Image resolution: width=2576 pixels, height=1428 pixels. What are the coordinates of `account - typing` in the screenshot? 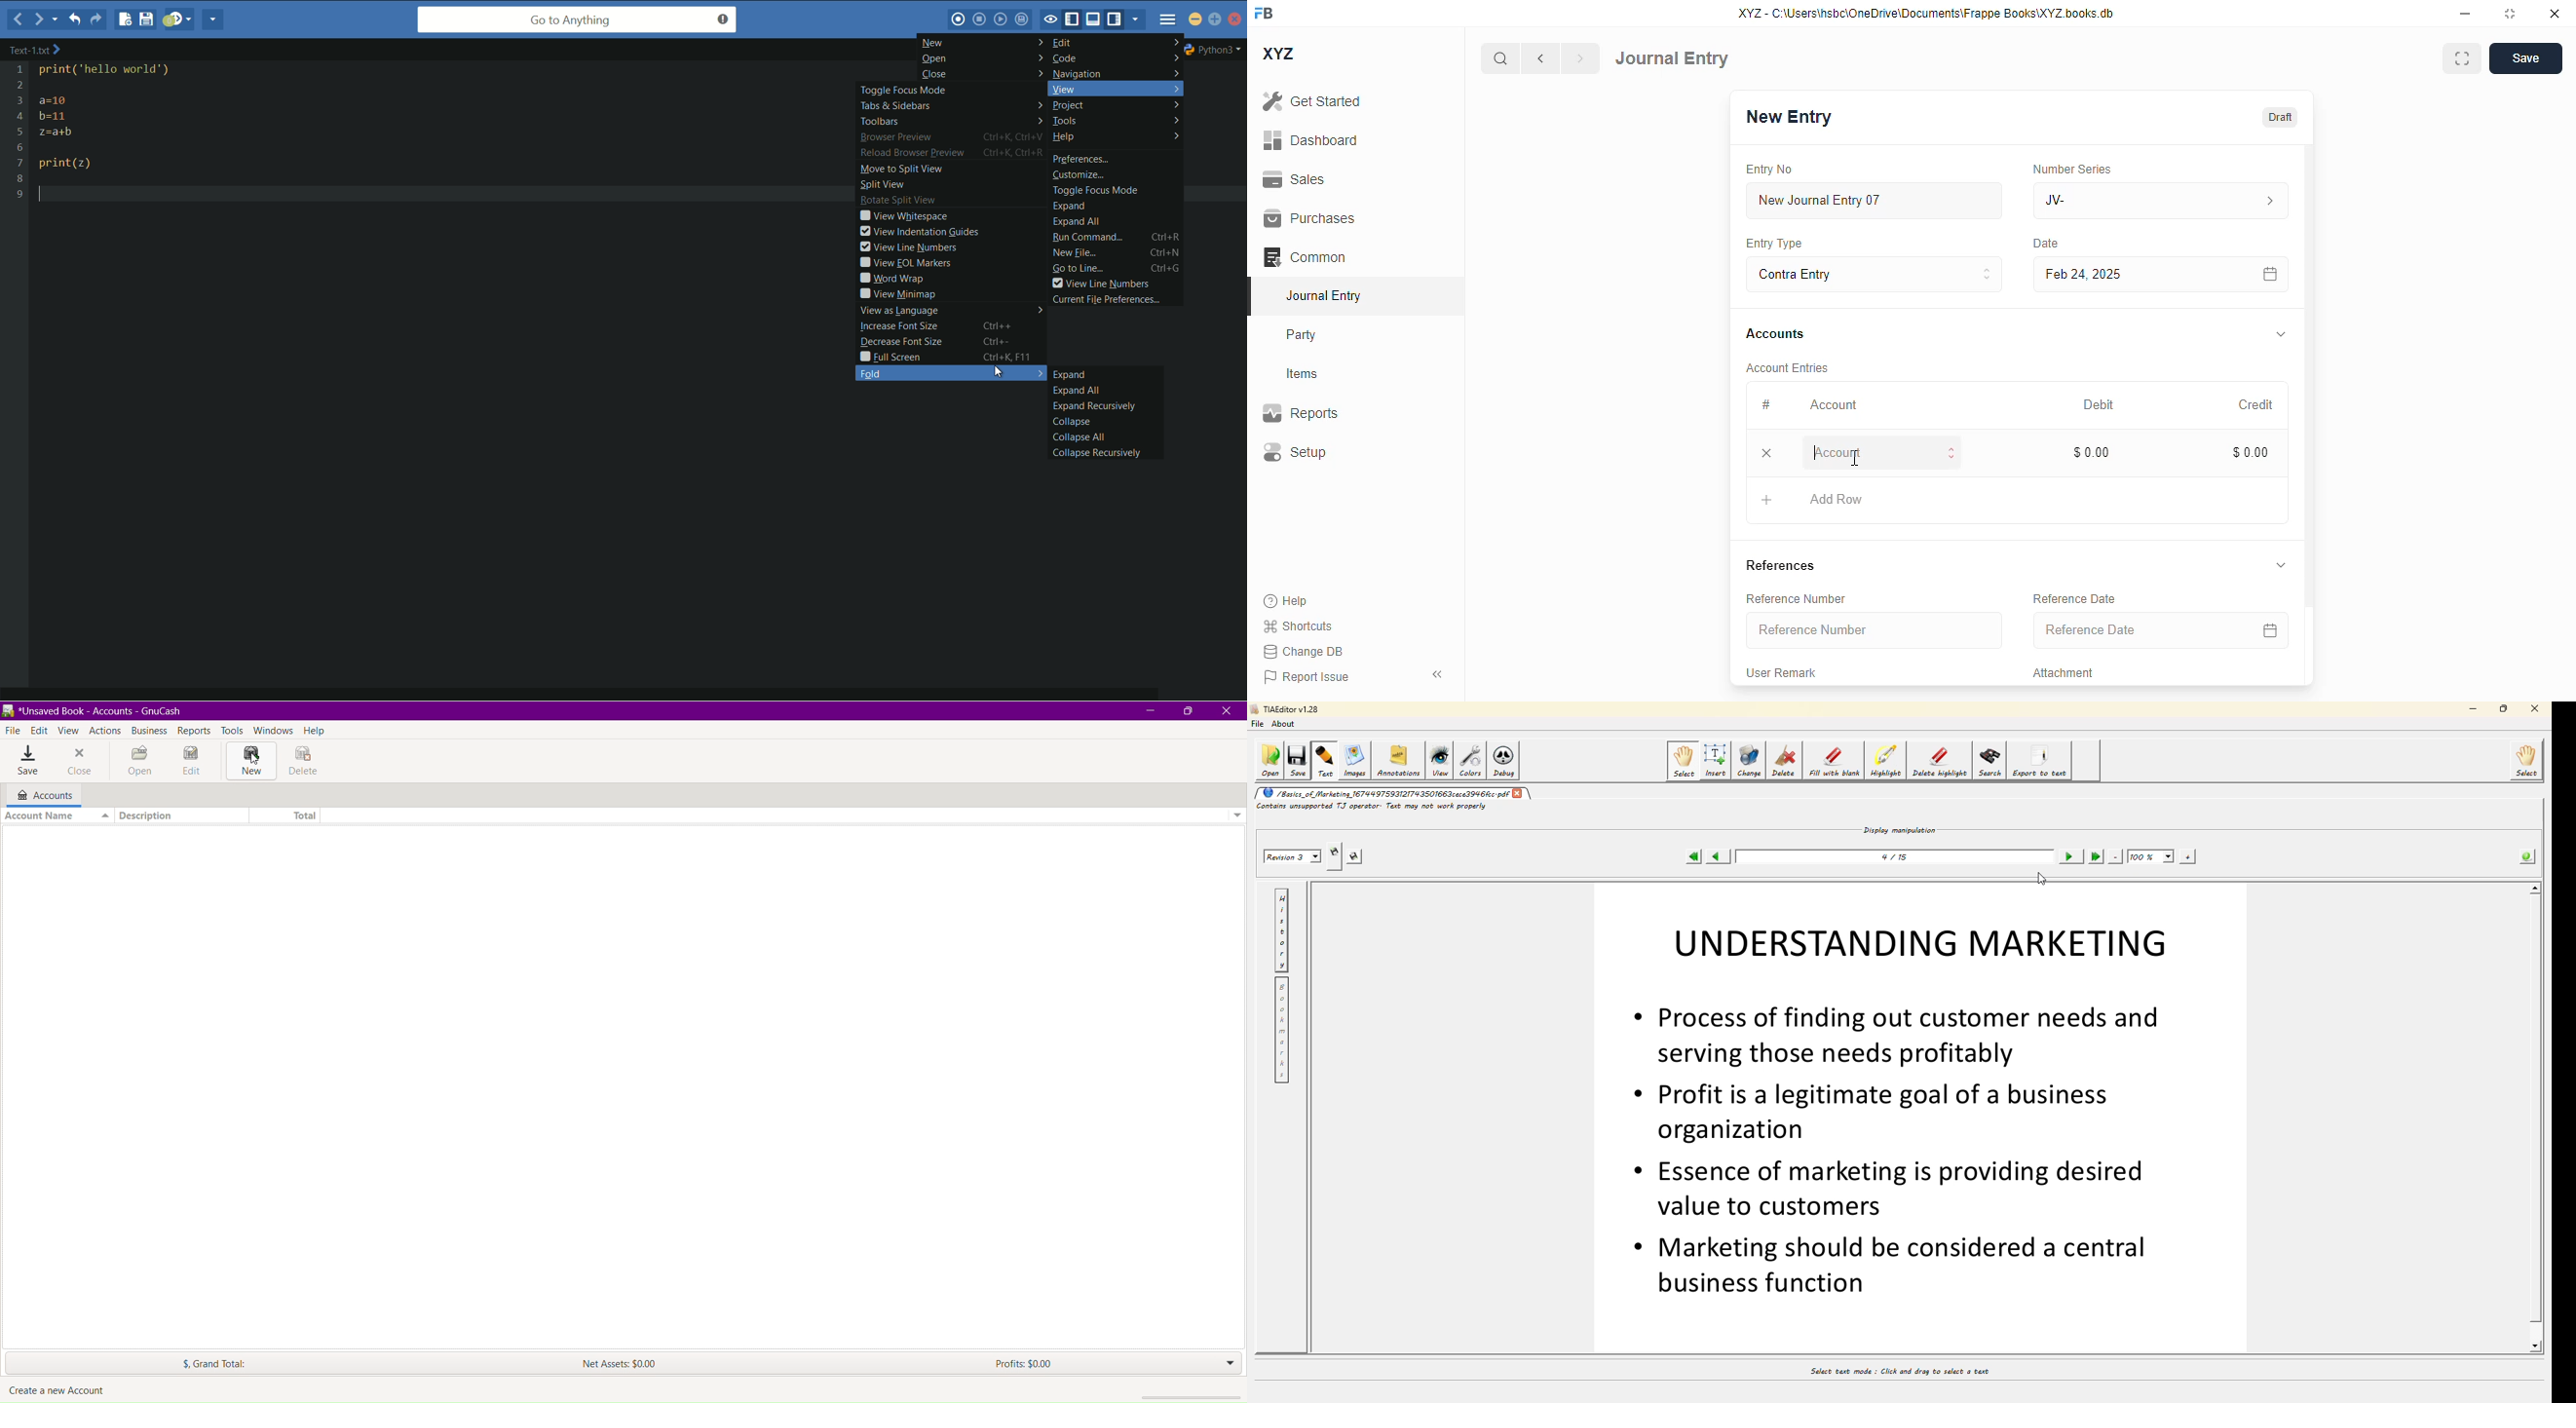 It's located at (1885, 452).